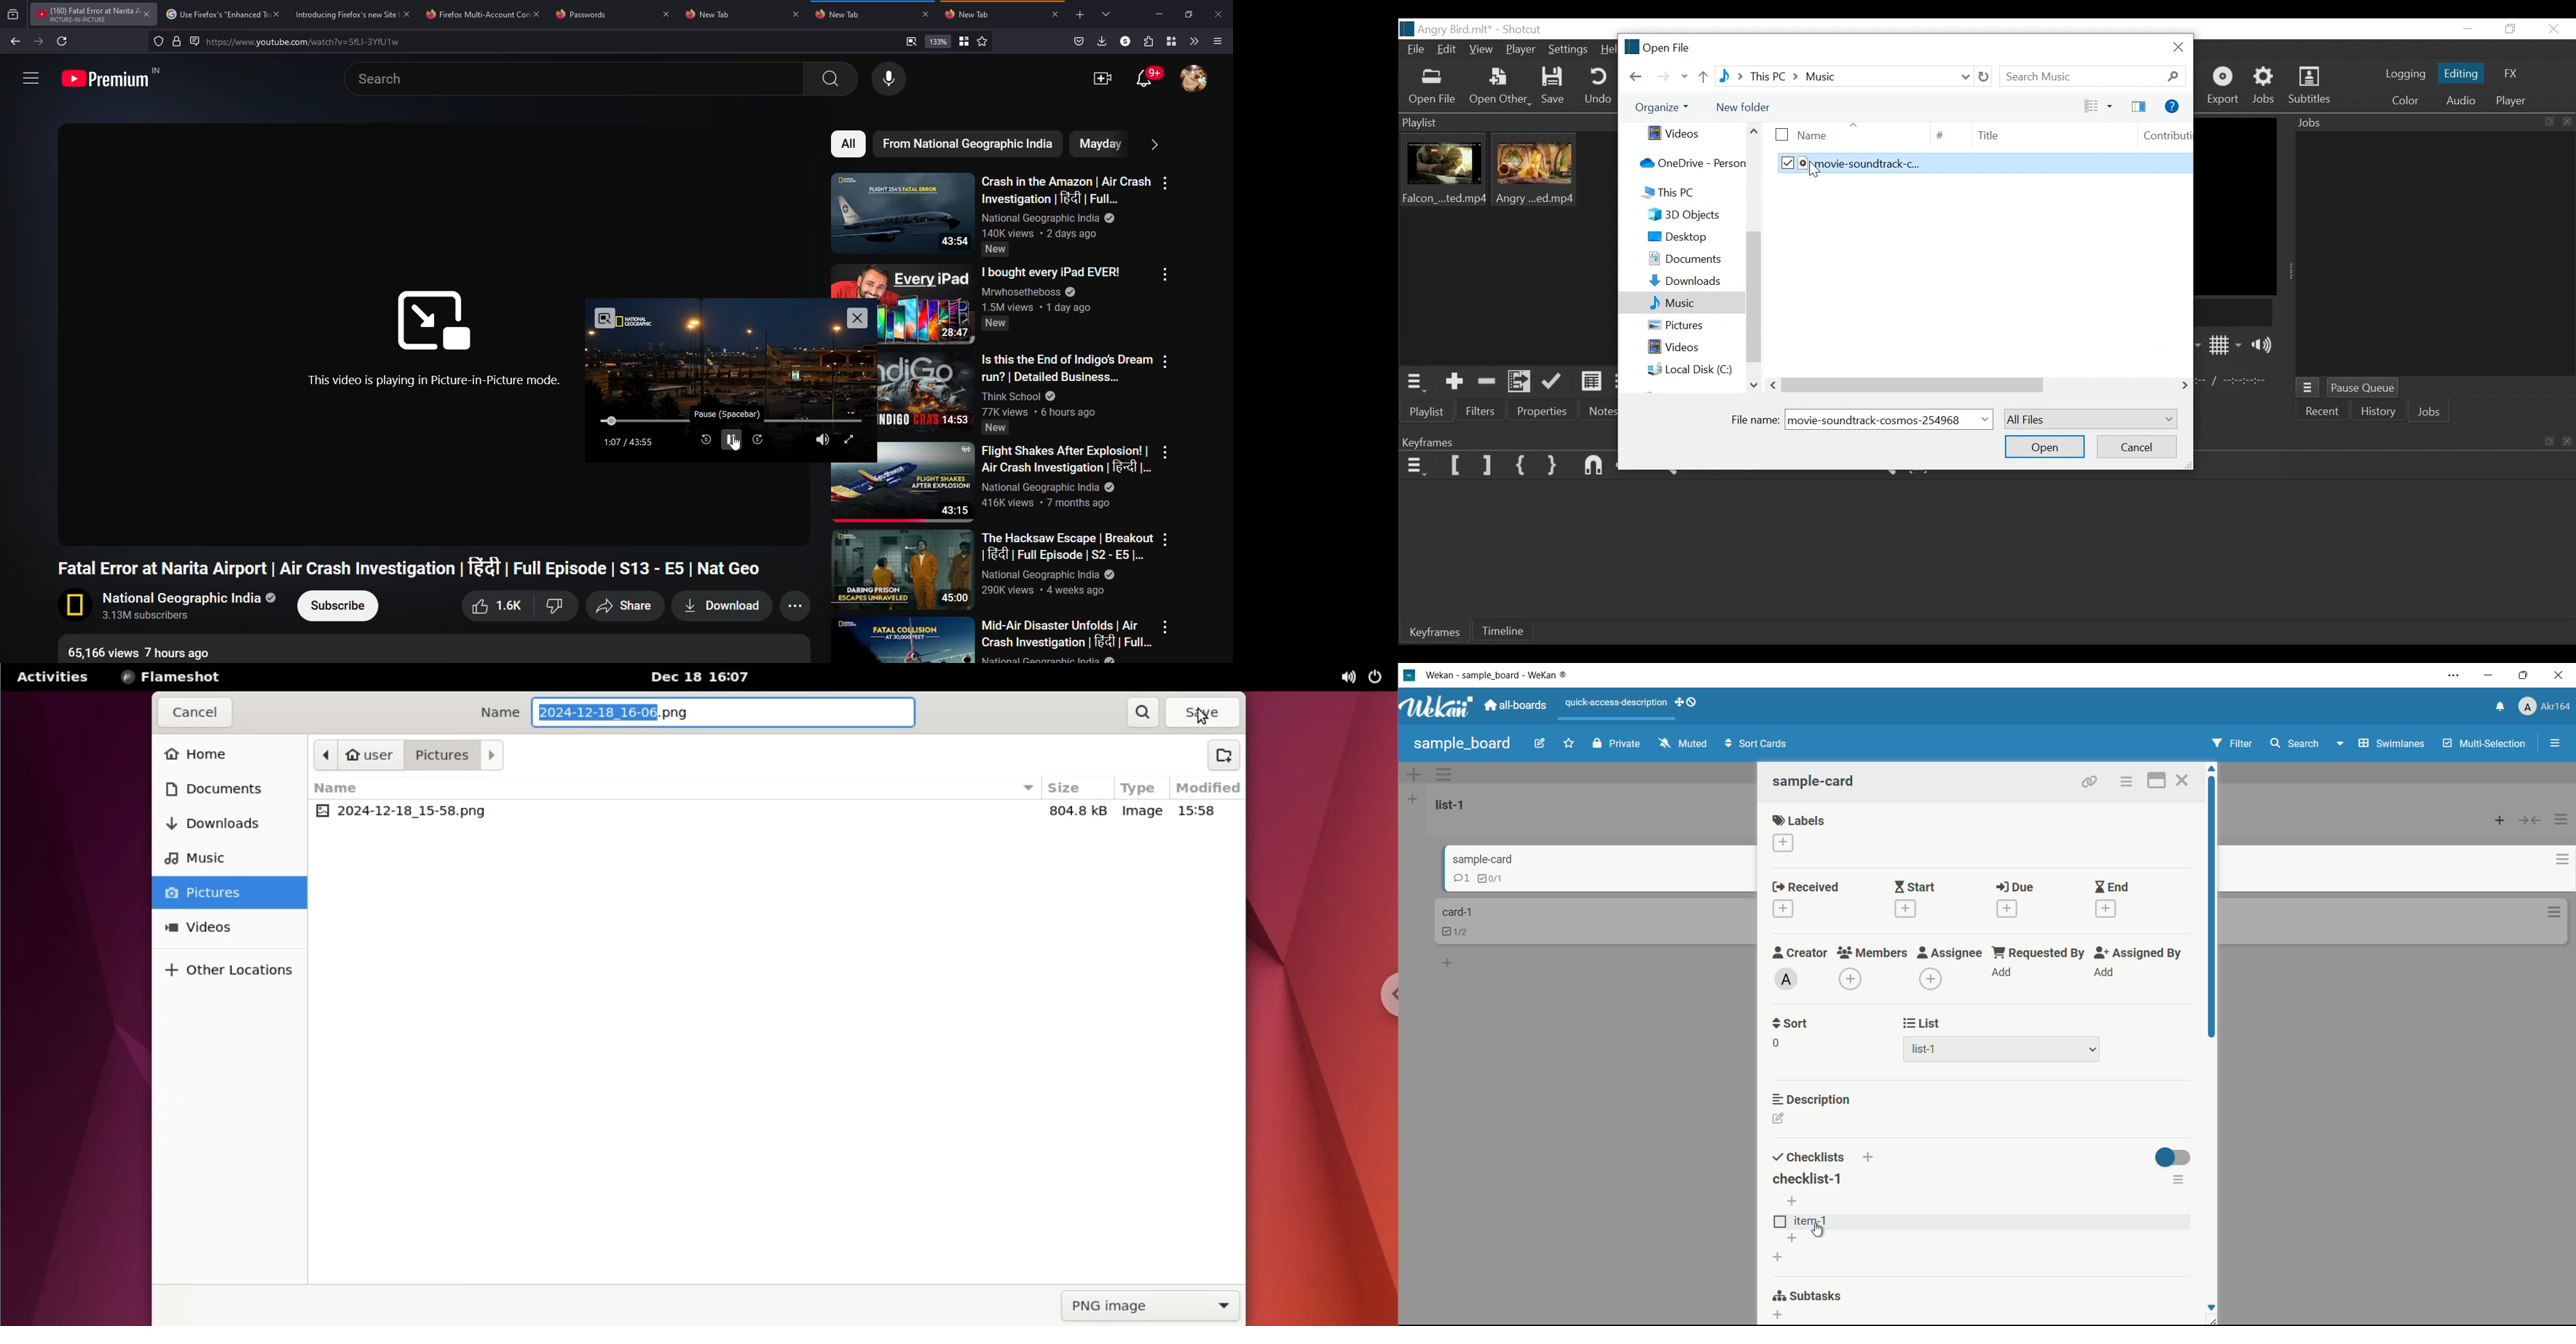  What do you see at coordinates (1193, 41) in the screenshot?
I see `more tools` at bounding box center [1193, 41].